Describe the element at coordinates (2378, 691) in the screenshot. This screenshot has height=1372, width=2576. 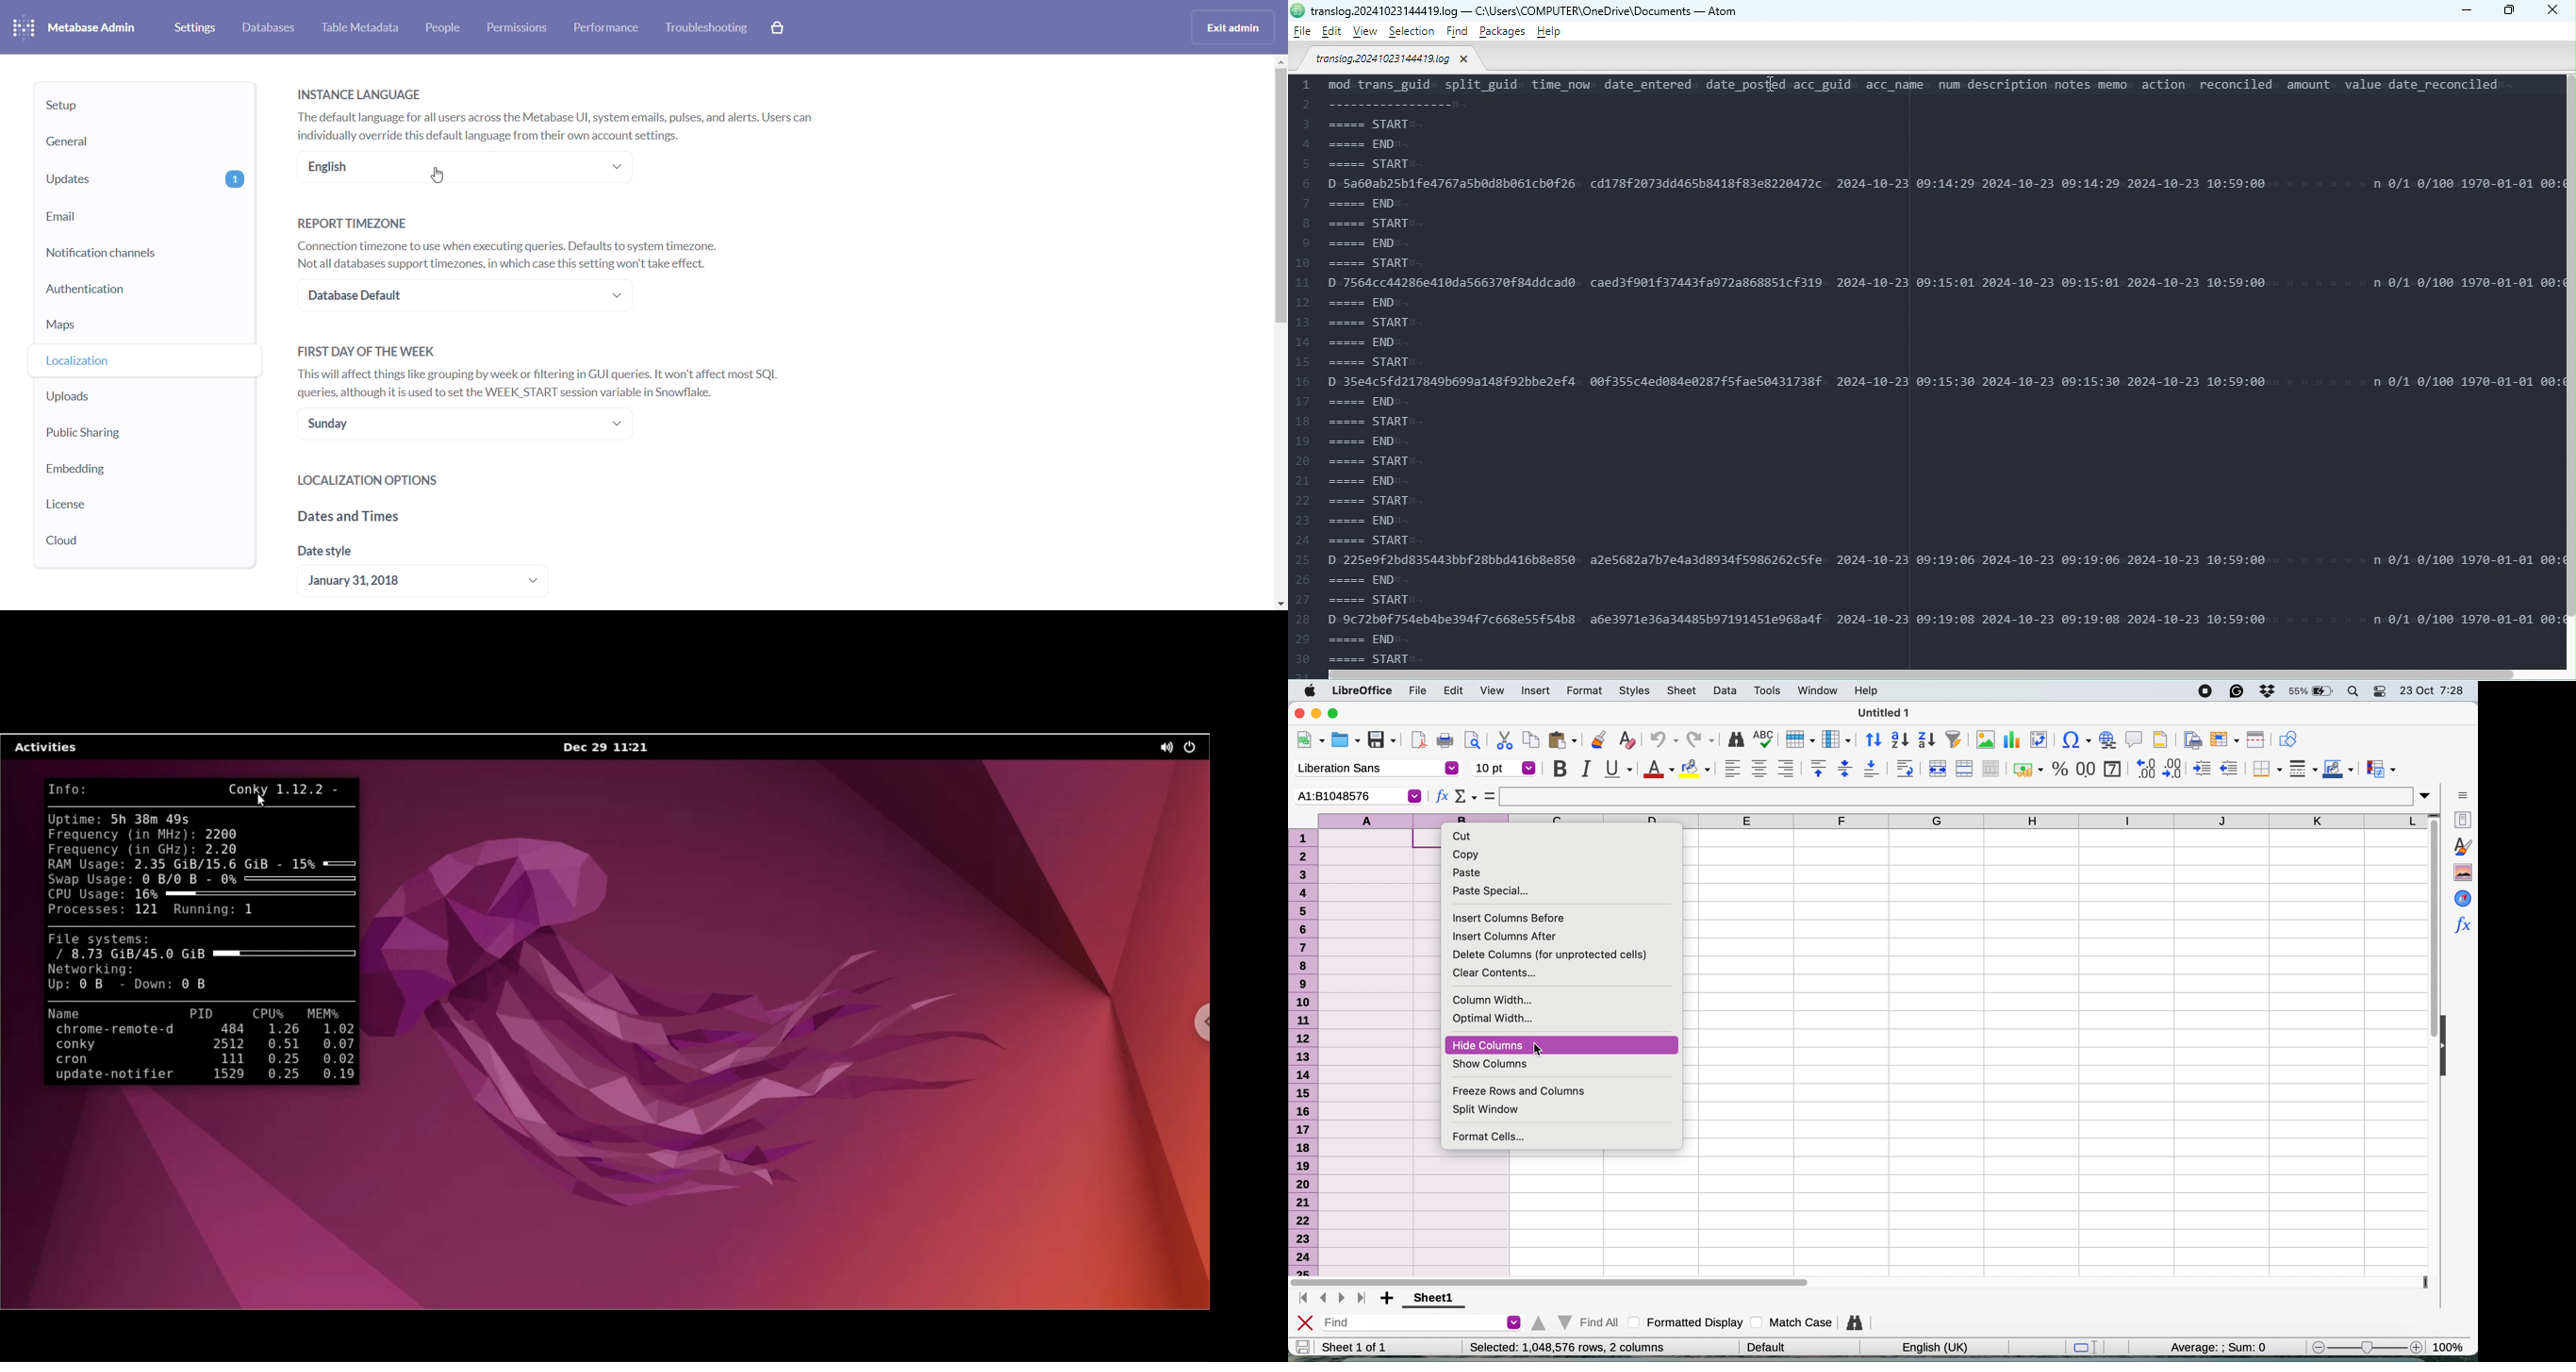
I see `control center` at that location.